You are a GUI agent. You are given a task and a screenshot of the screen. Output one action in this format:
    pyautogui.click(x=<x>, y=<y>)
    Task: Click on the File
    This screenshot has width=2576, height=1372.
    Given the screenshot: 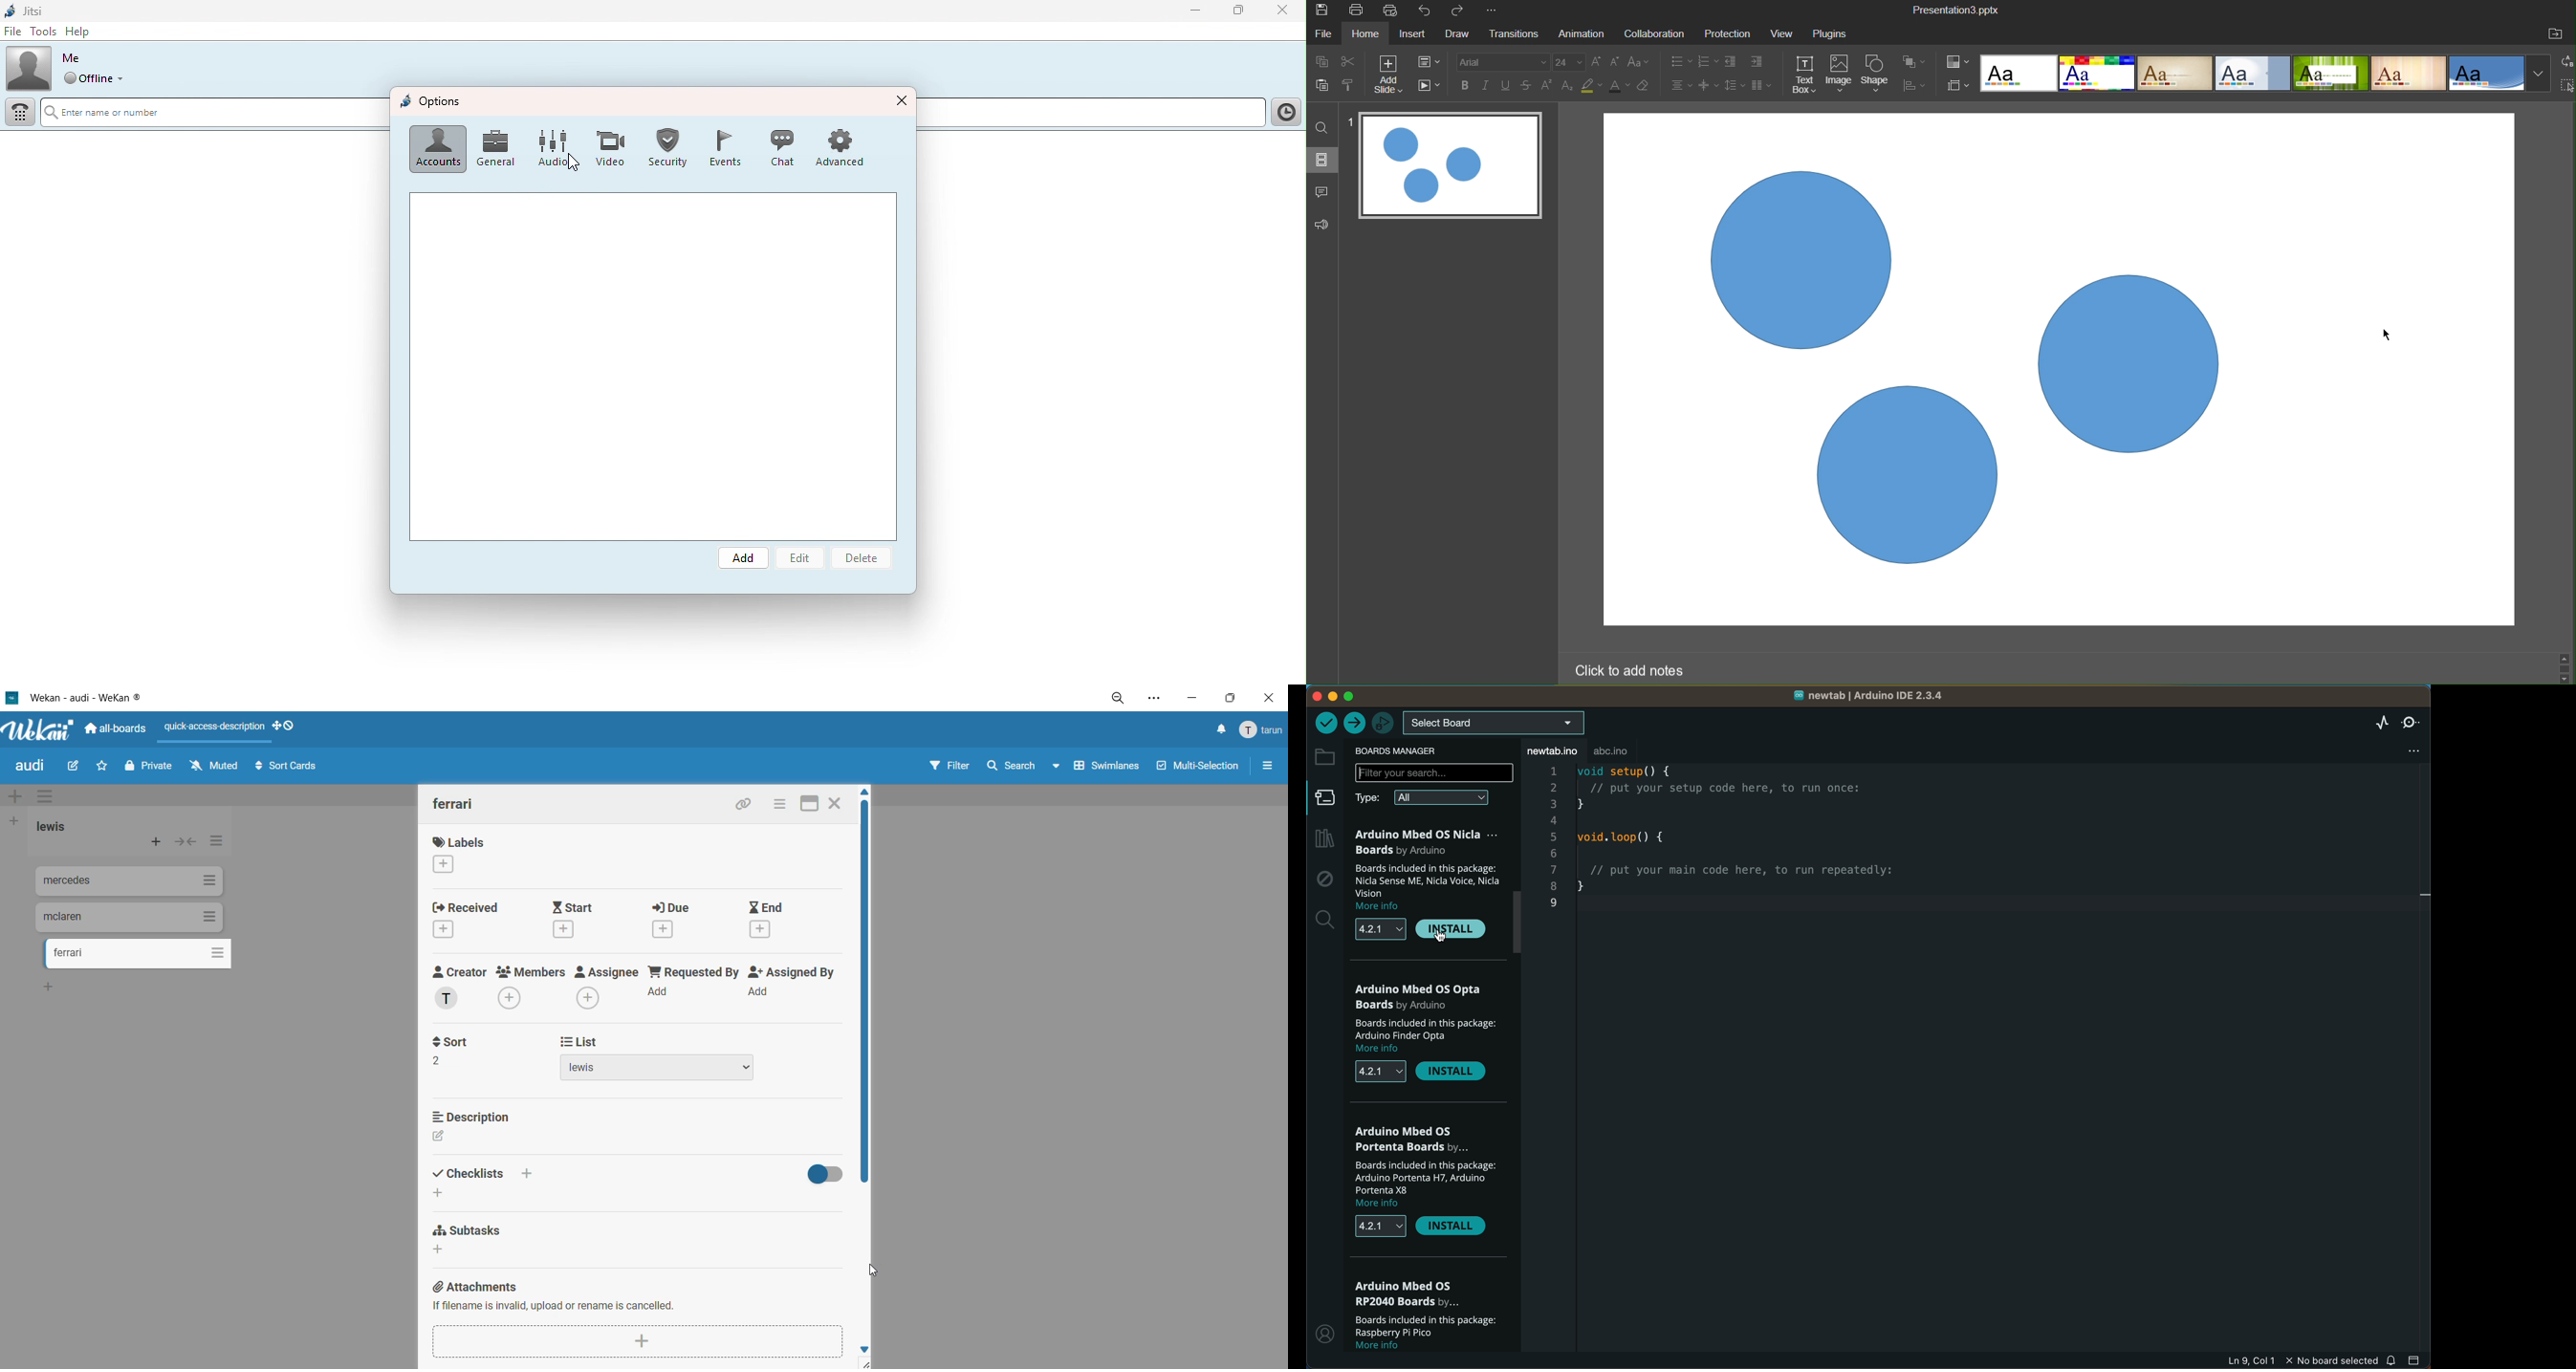 What is the action you would take?
    pyautogui.click(x=1324, y=36)
    